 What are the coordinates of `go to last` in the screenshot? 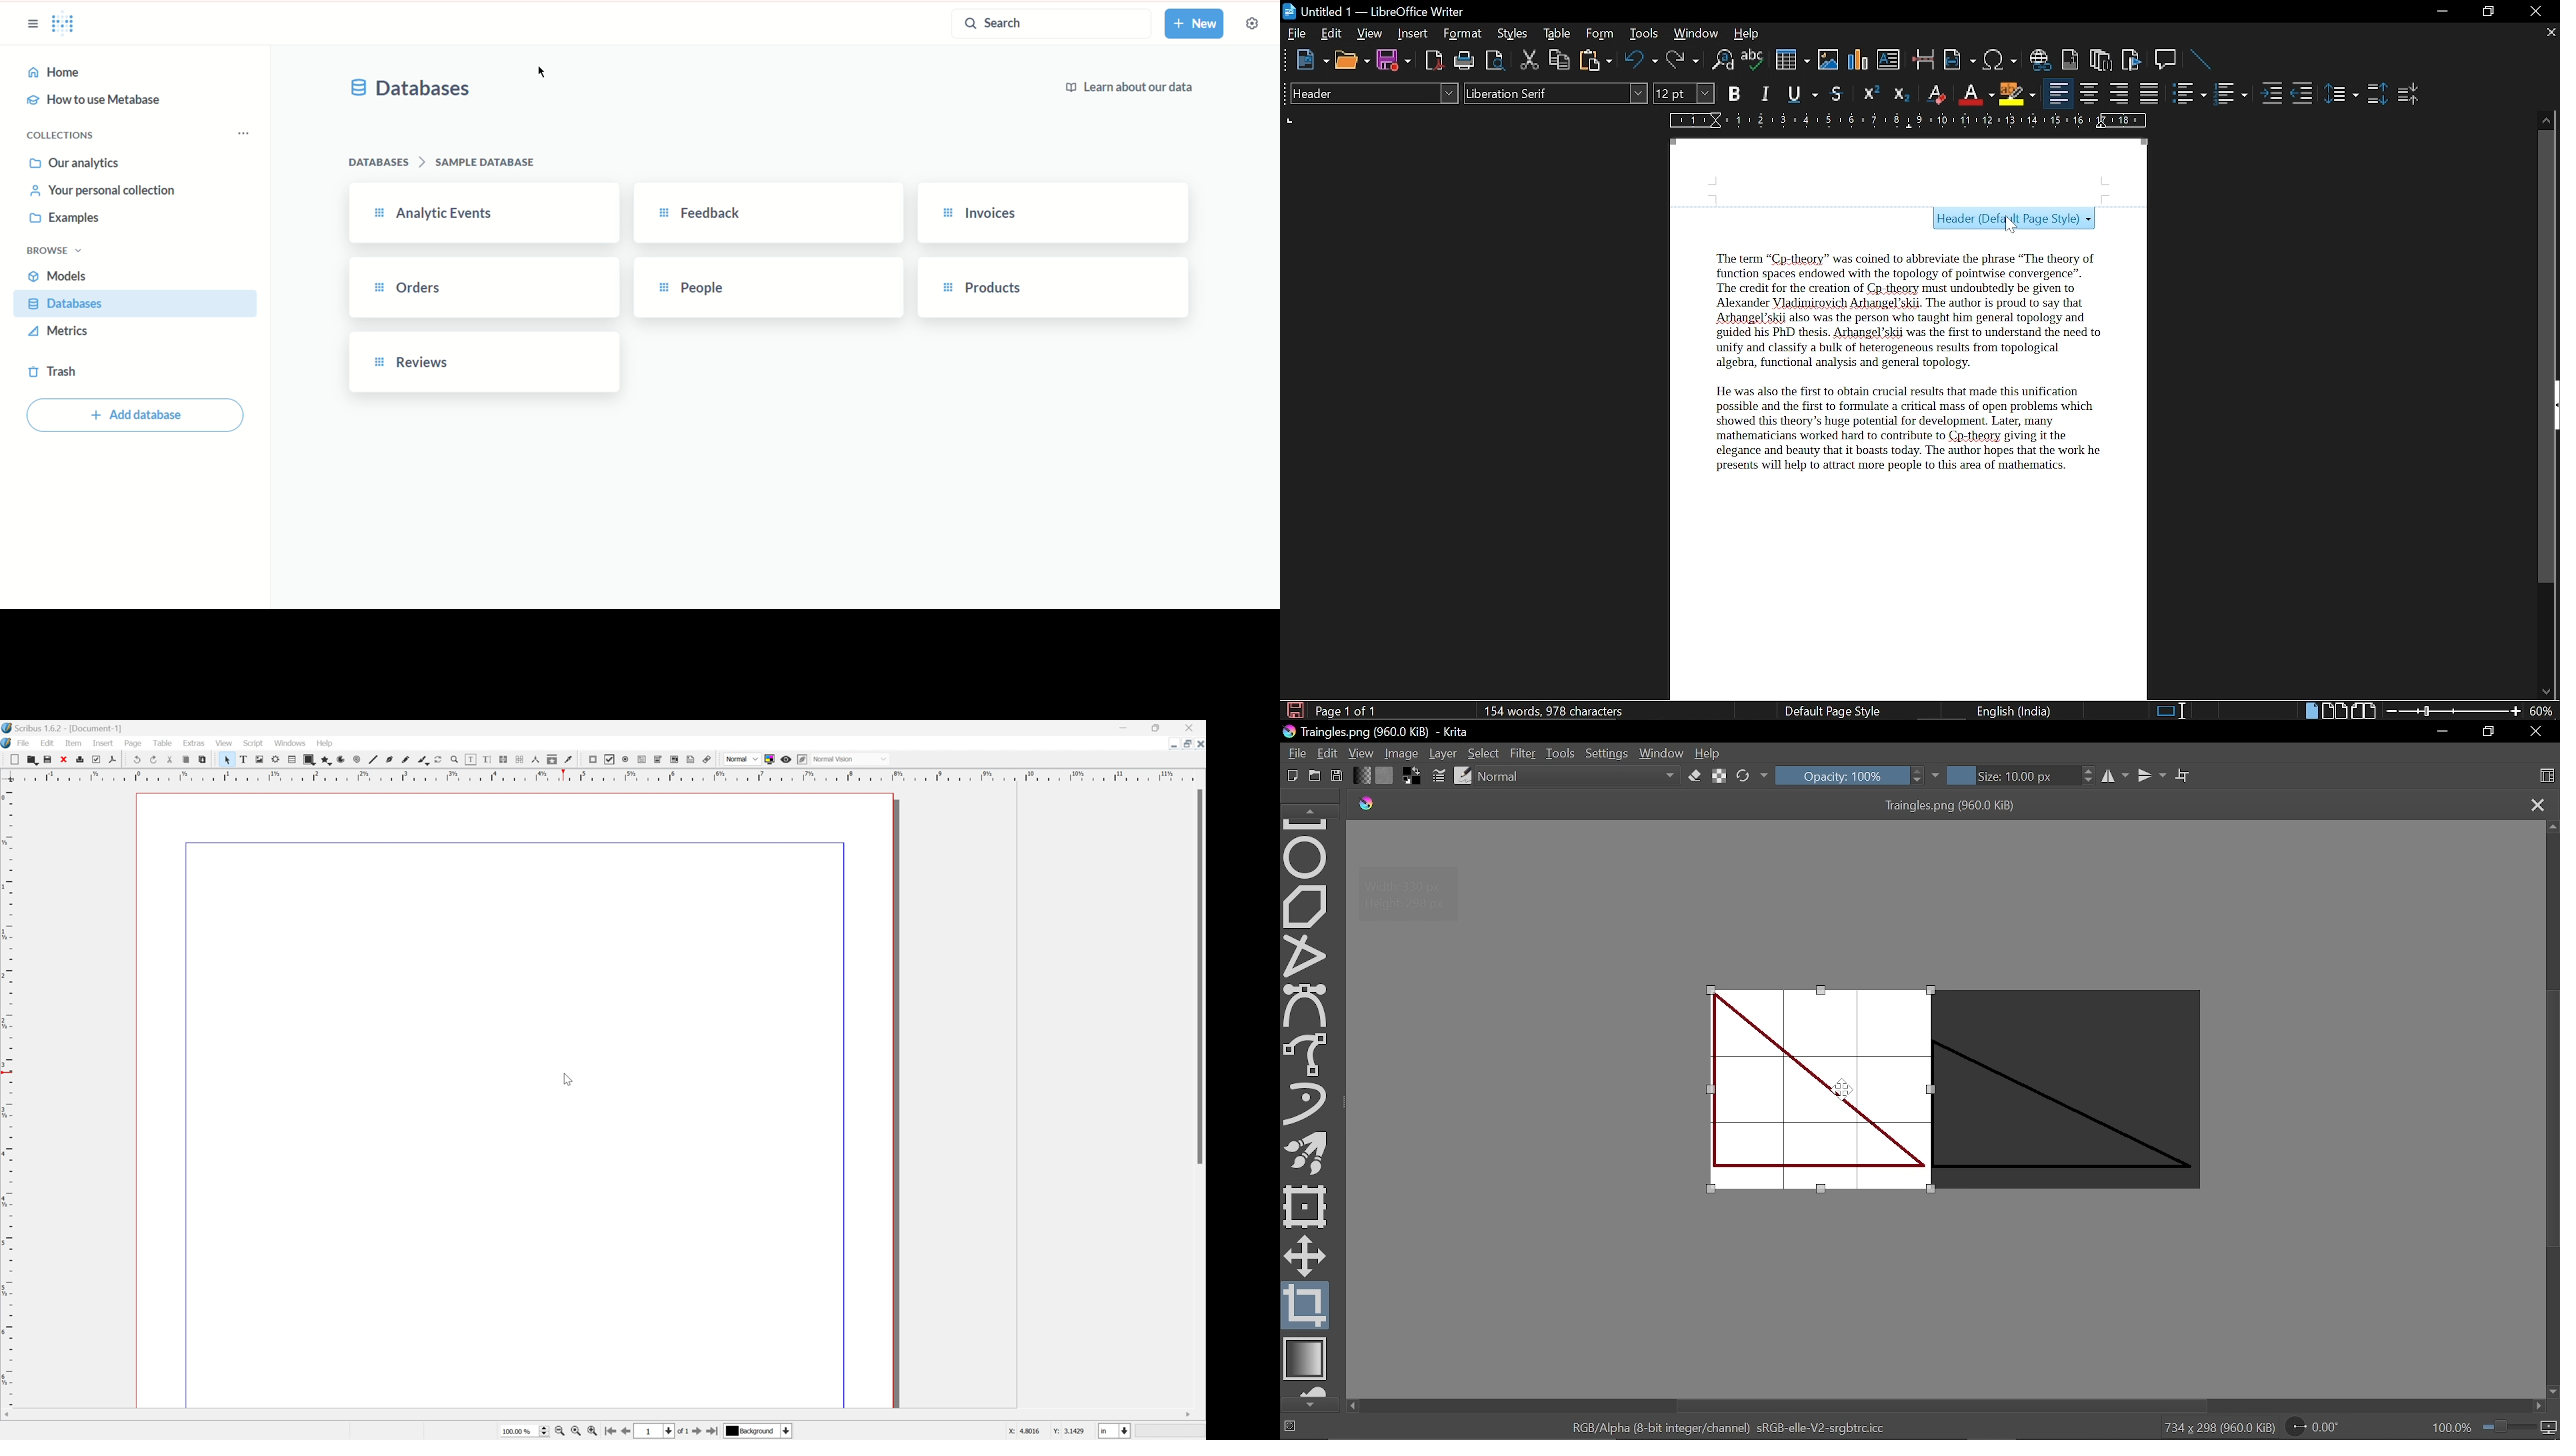 It's located at (712, 1433).